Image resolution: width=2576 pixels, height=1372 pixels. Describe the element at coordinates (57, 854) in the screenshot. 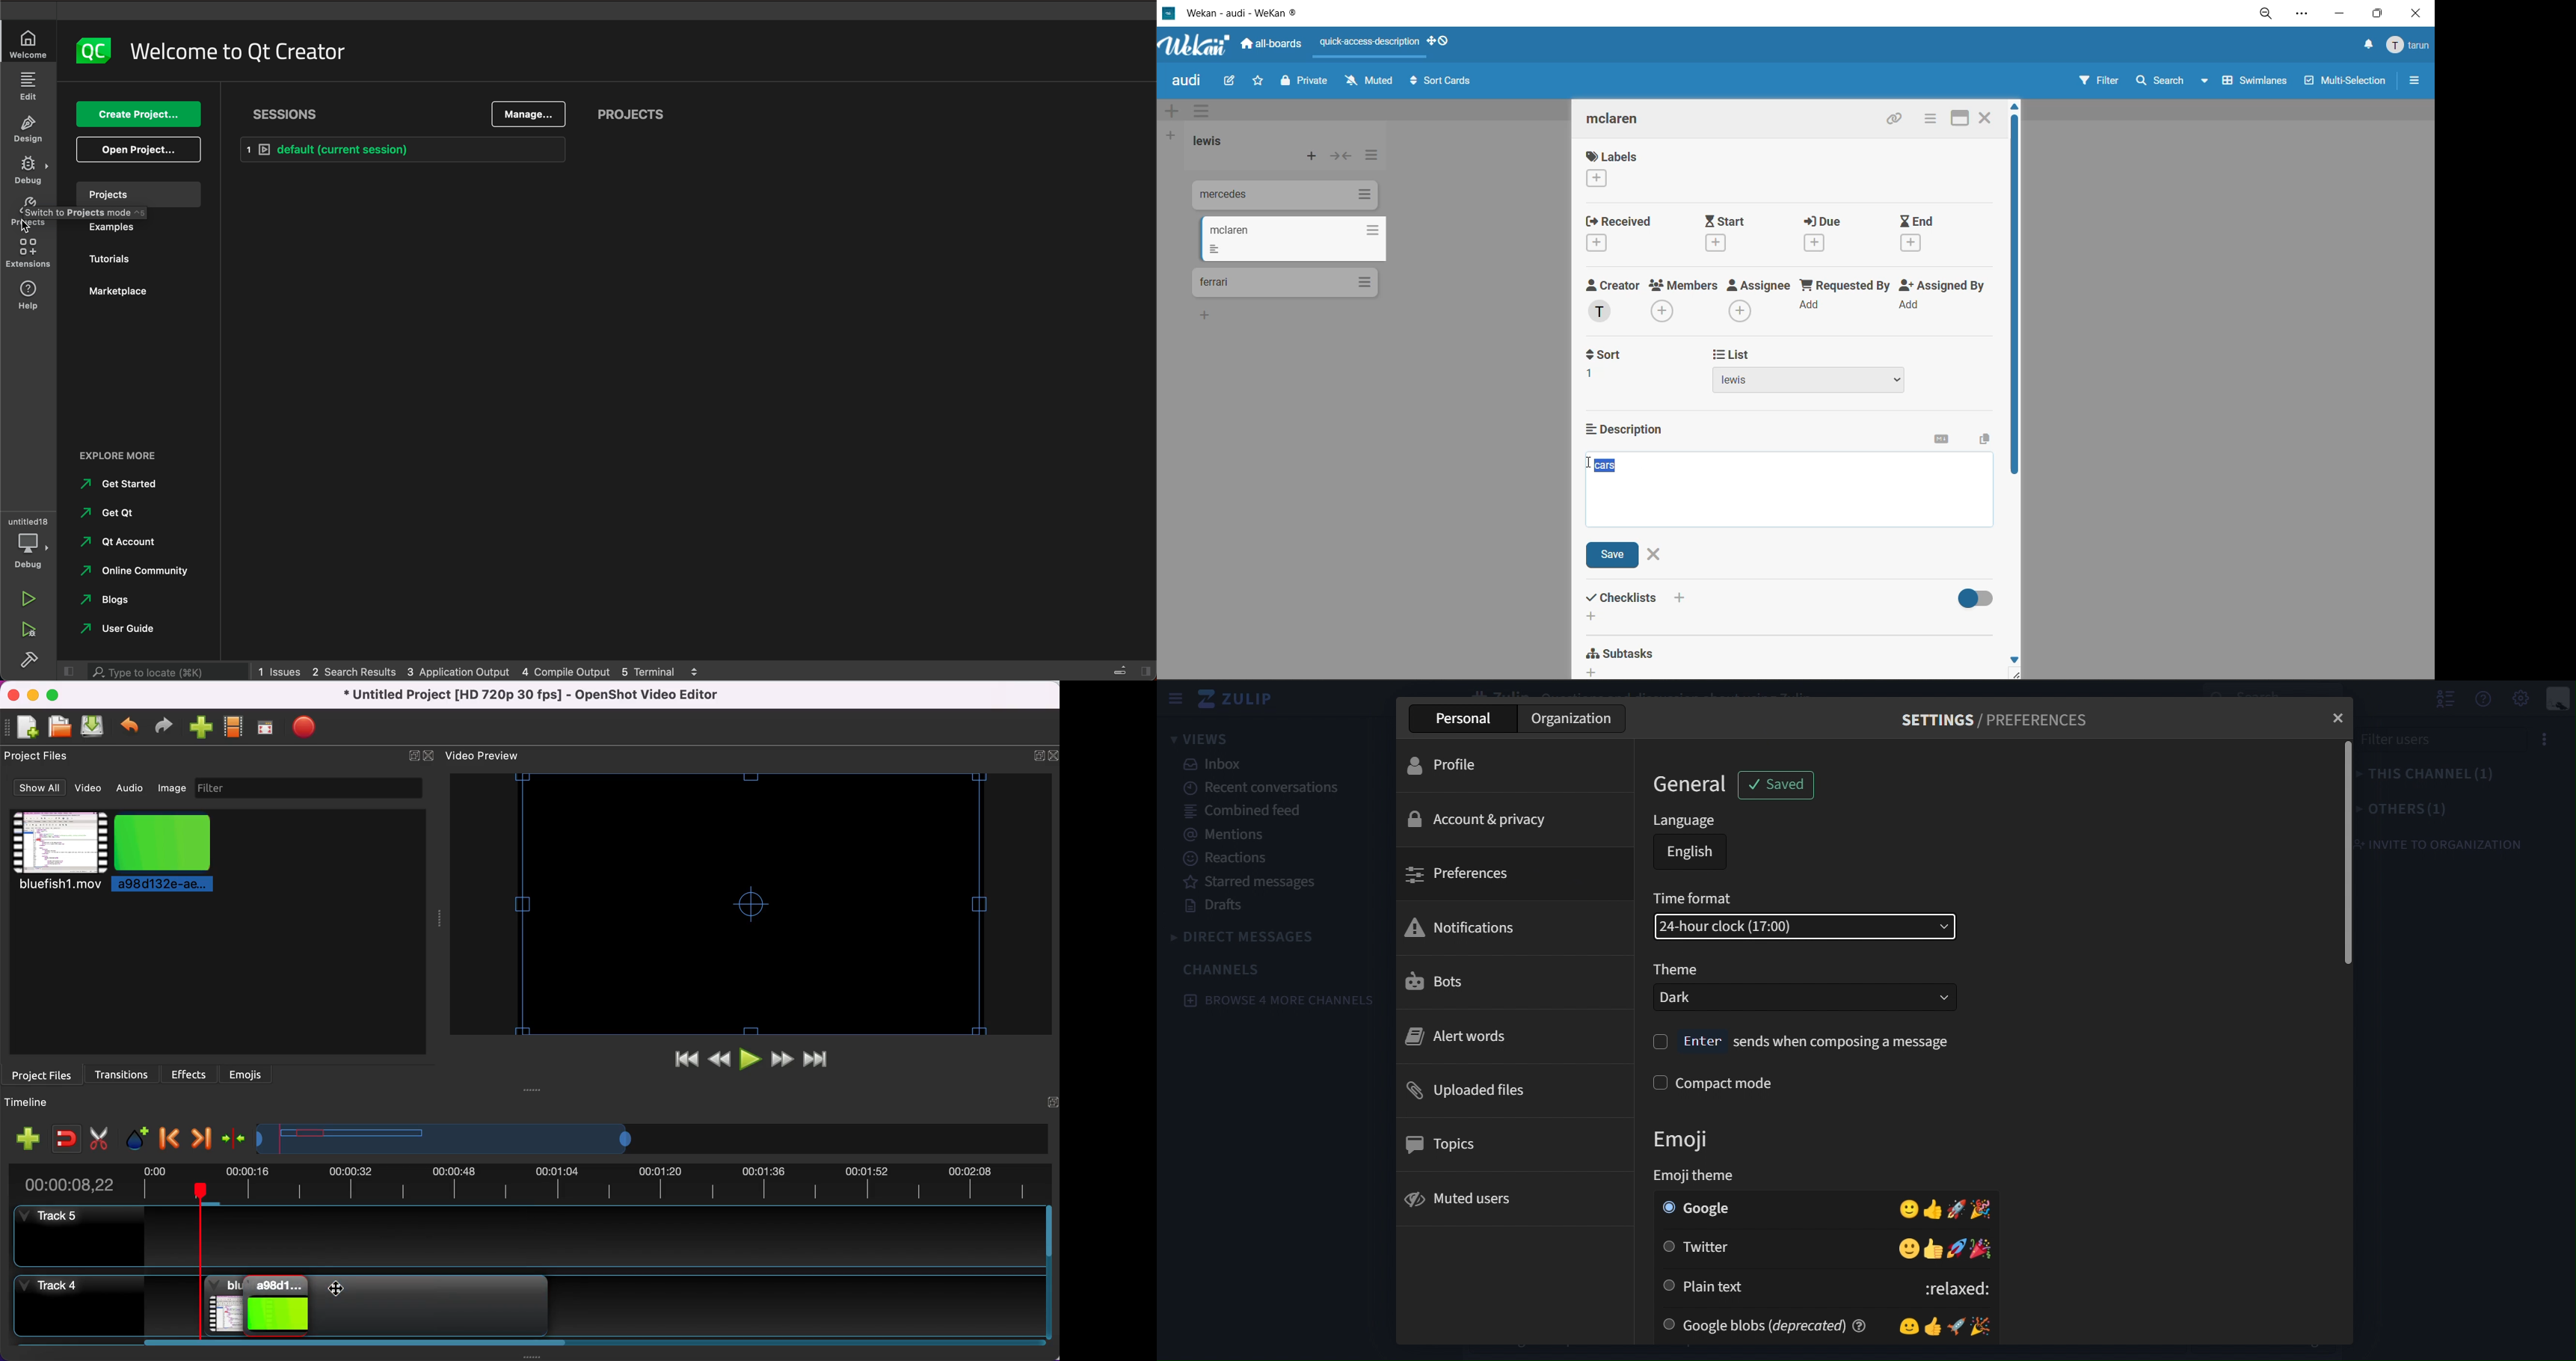

I see `video` at that location.